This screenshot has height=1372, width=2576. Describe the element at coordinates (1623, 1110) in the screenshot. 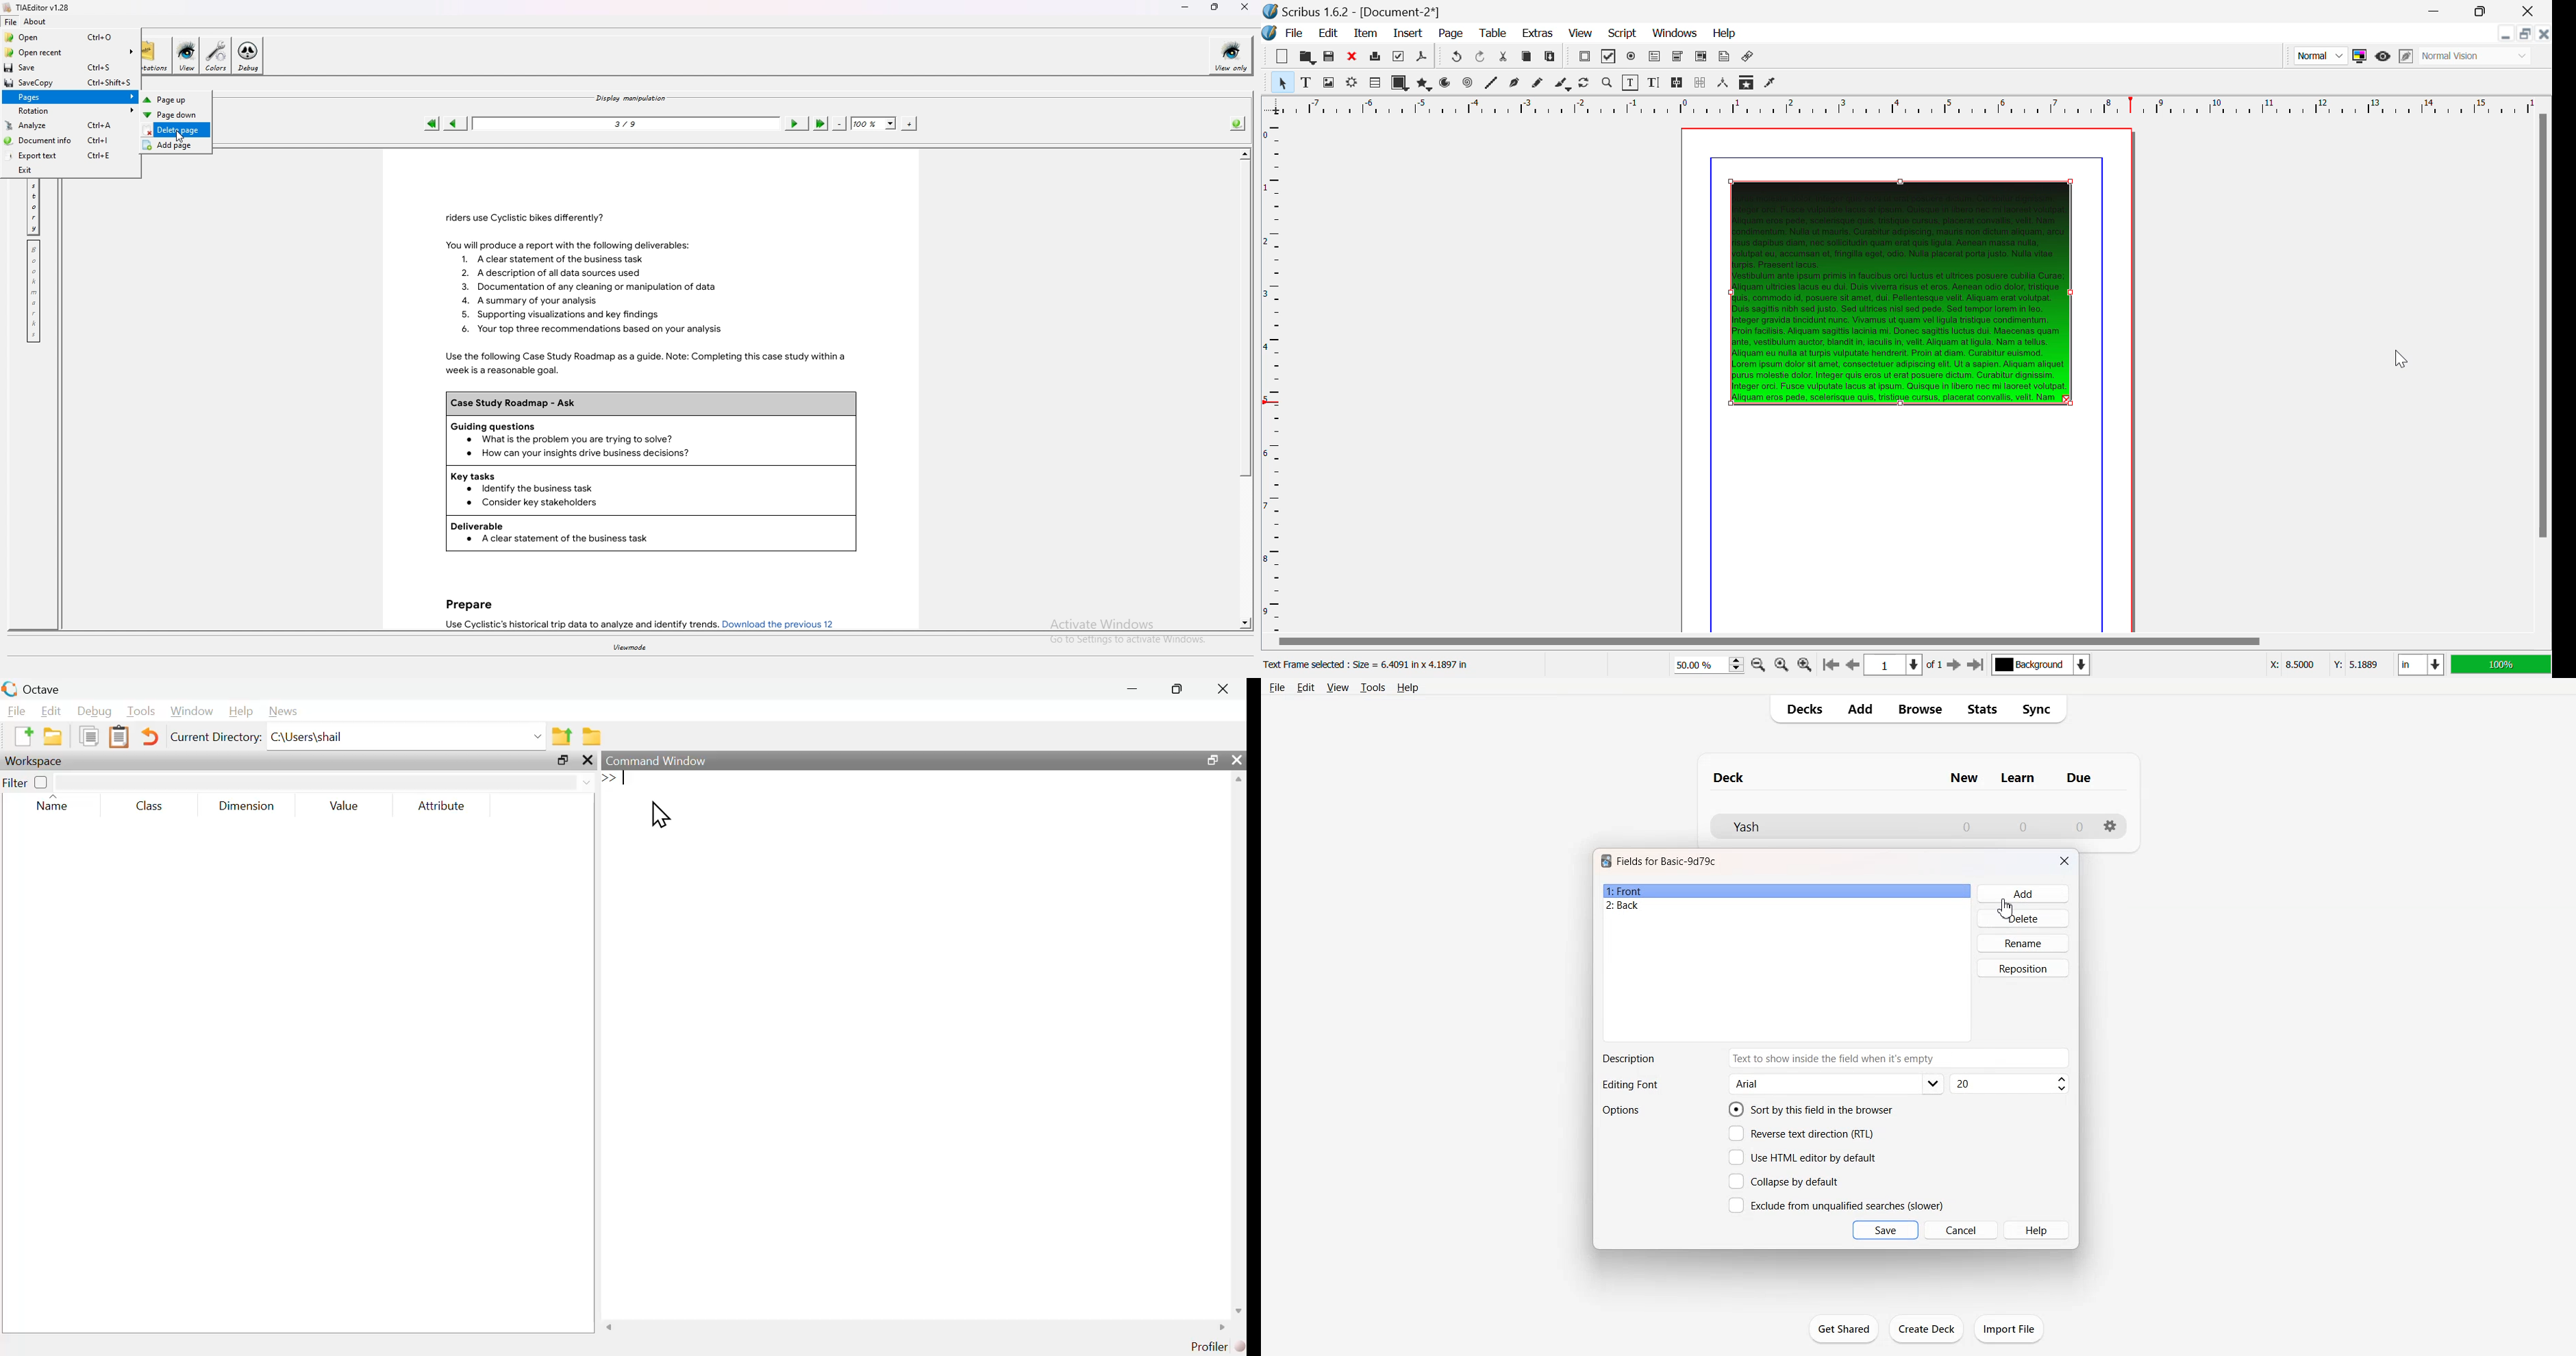

I see `Options` at that location.